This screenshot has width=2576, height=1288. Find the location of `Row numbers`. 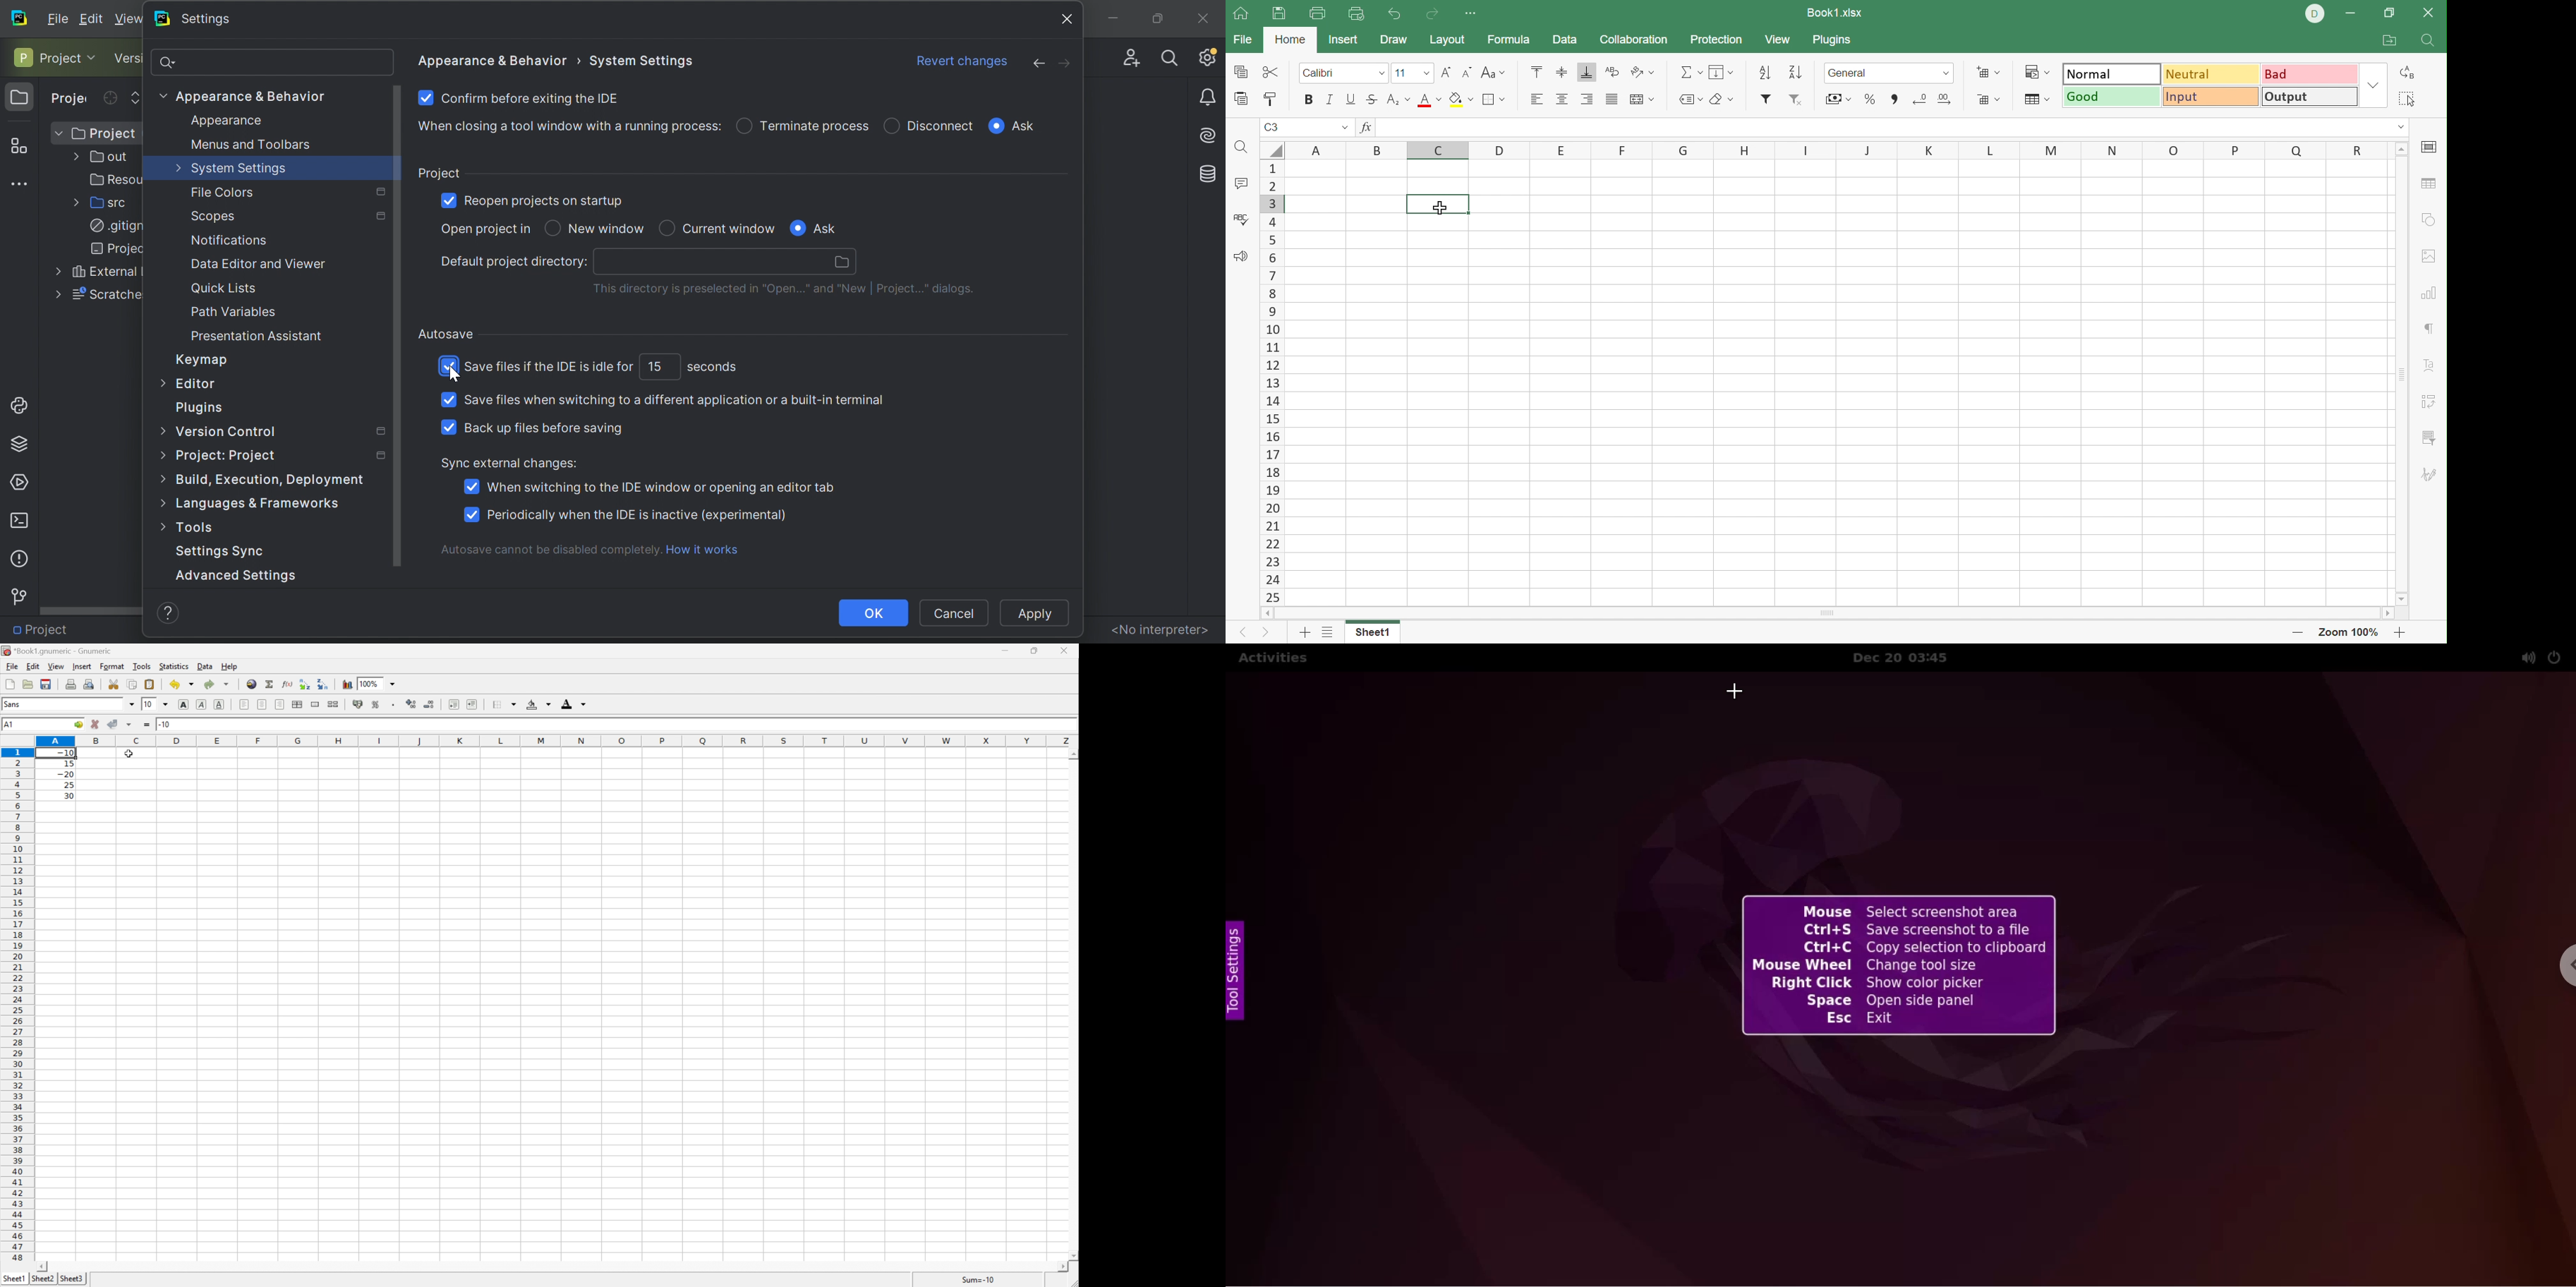

Row numbers is located at coordinates (18, 1007).